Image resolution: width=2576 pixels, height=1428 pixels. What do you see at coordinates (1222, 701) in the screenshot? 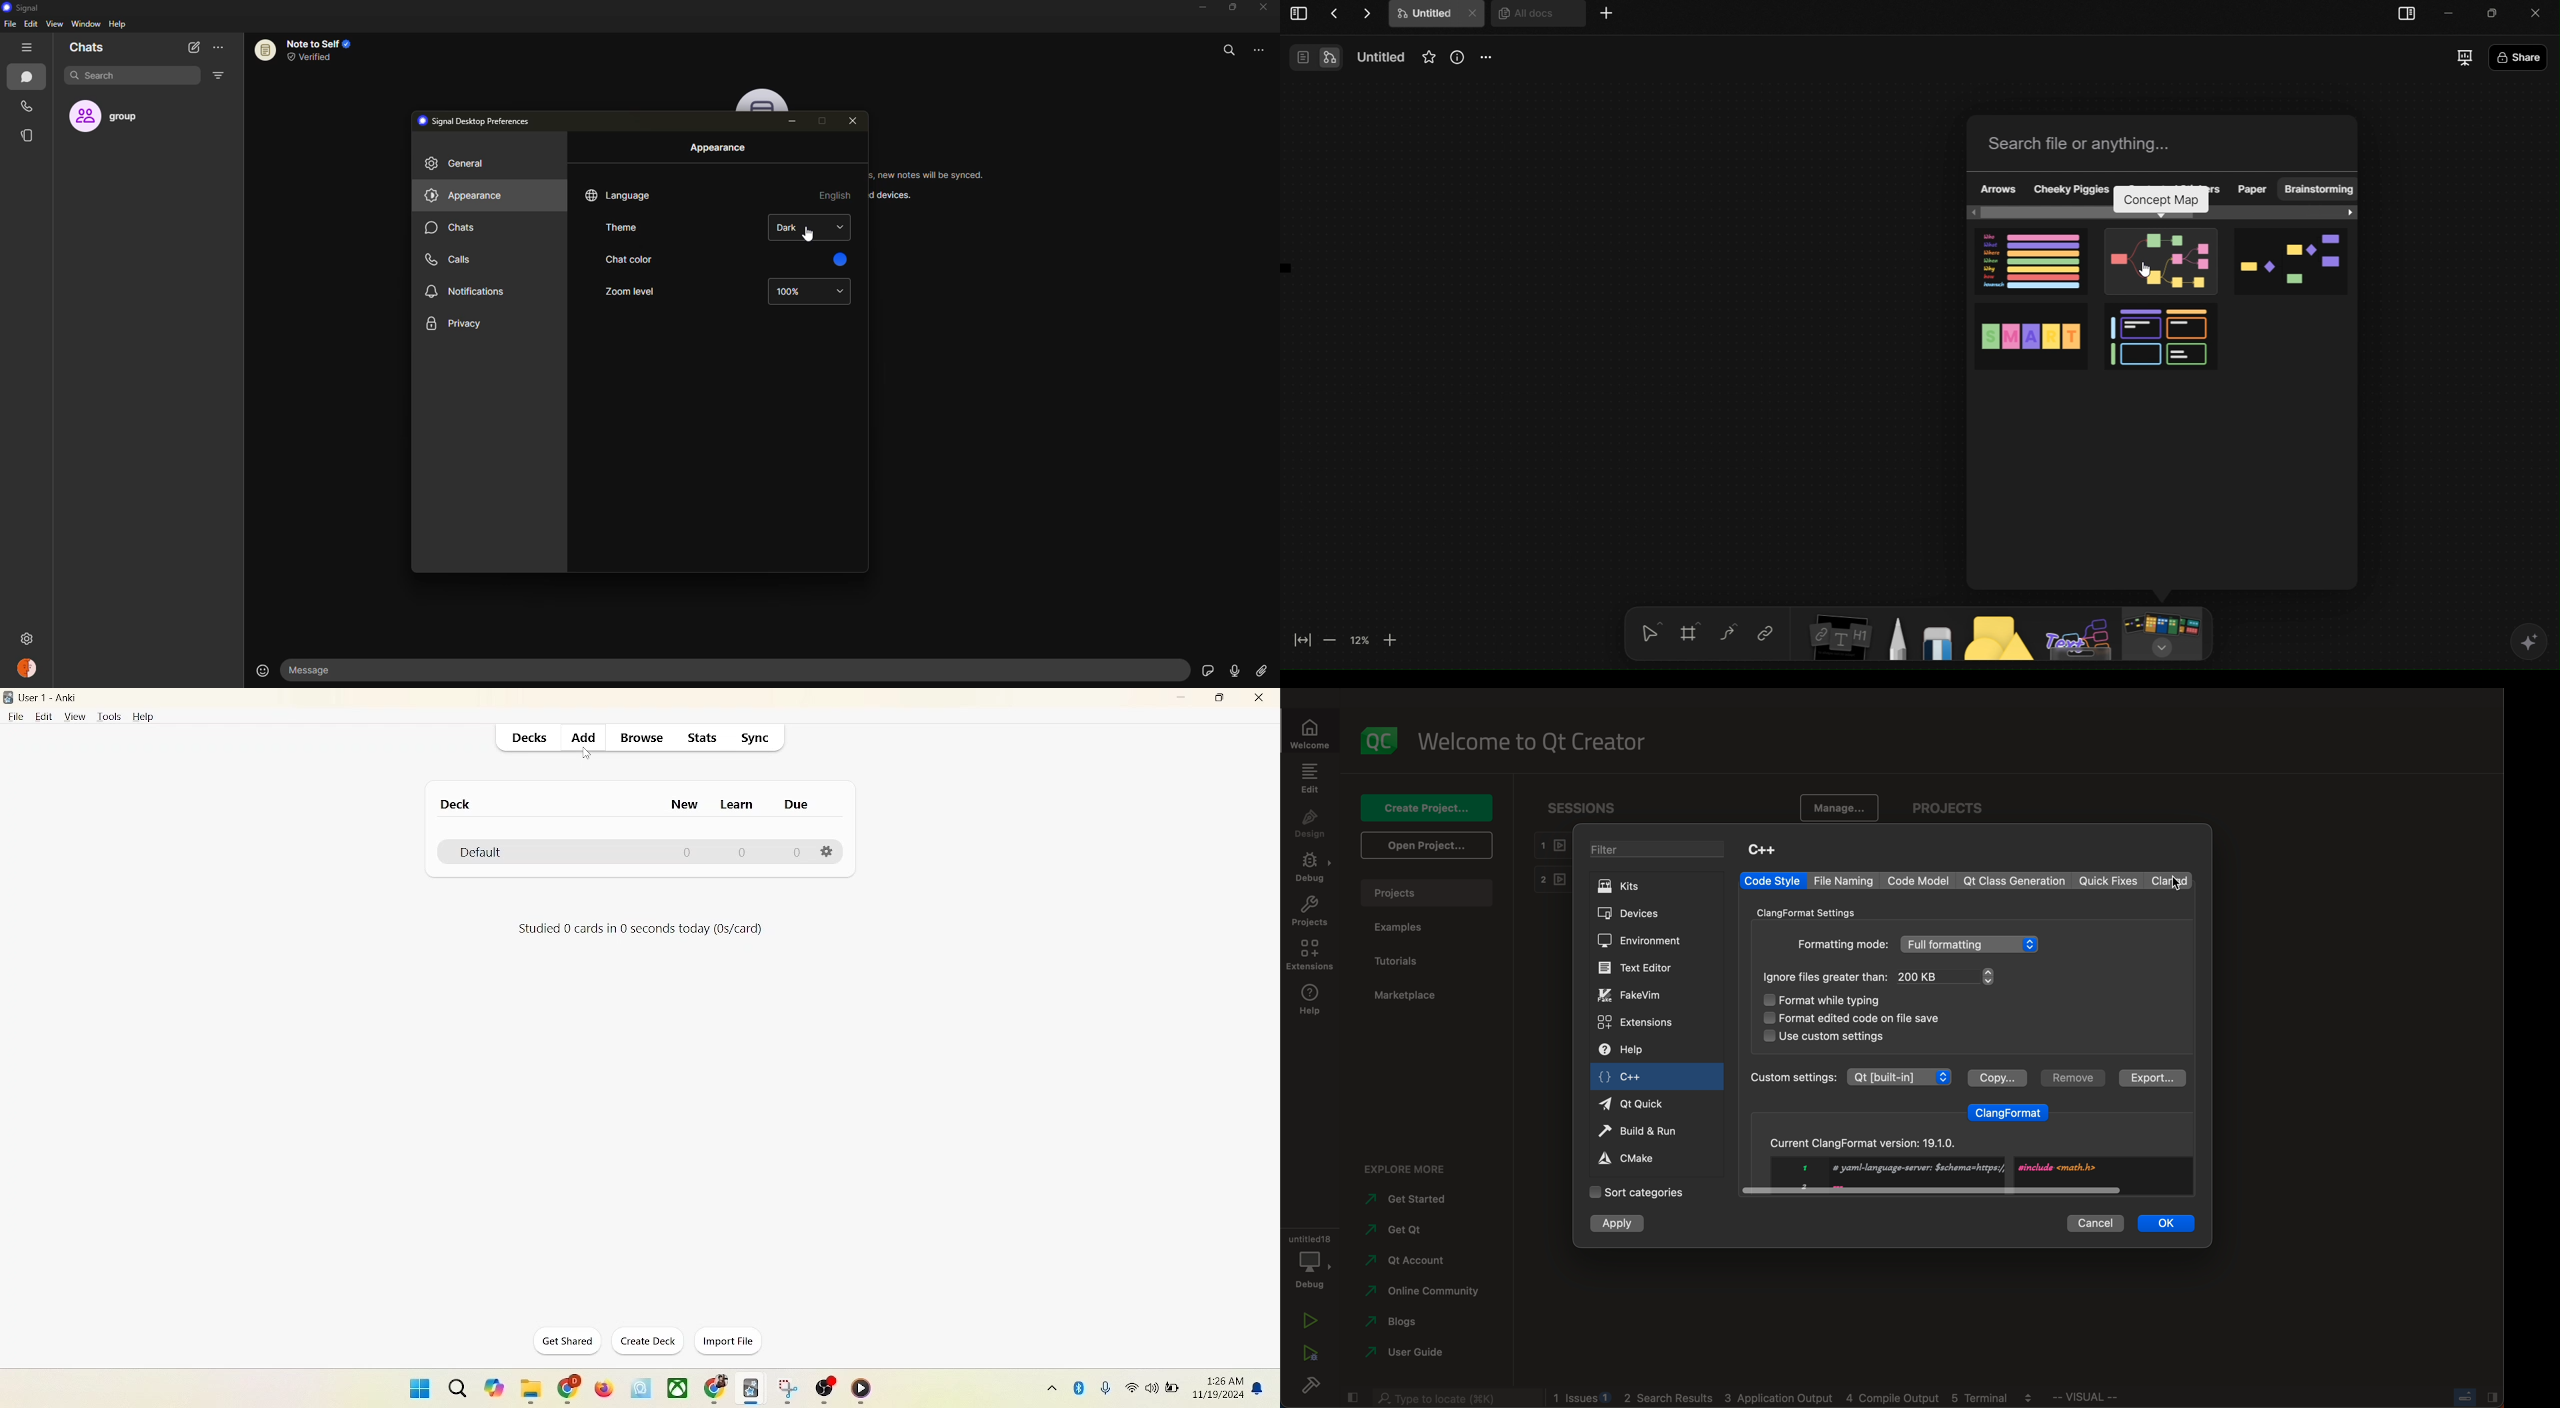
I see `maximize` at bounding box center [1222, 701].